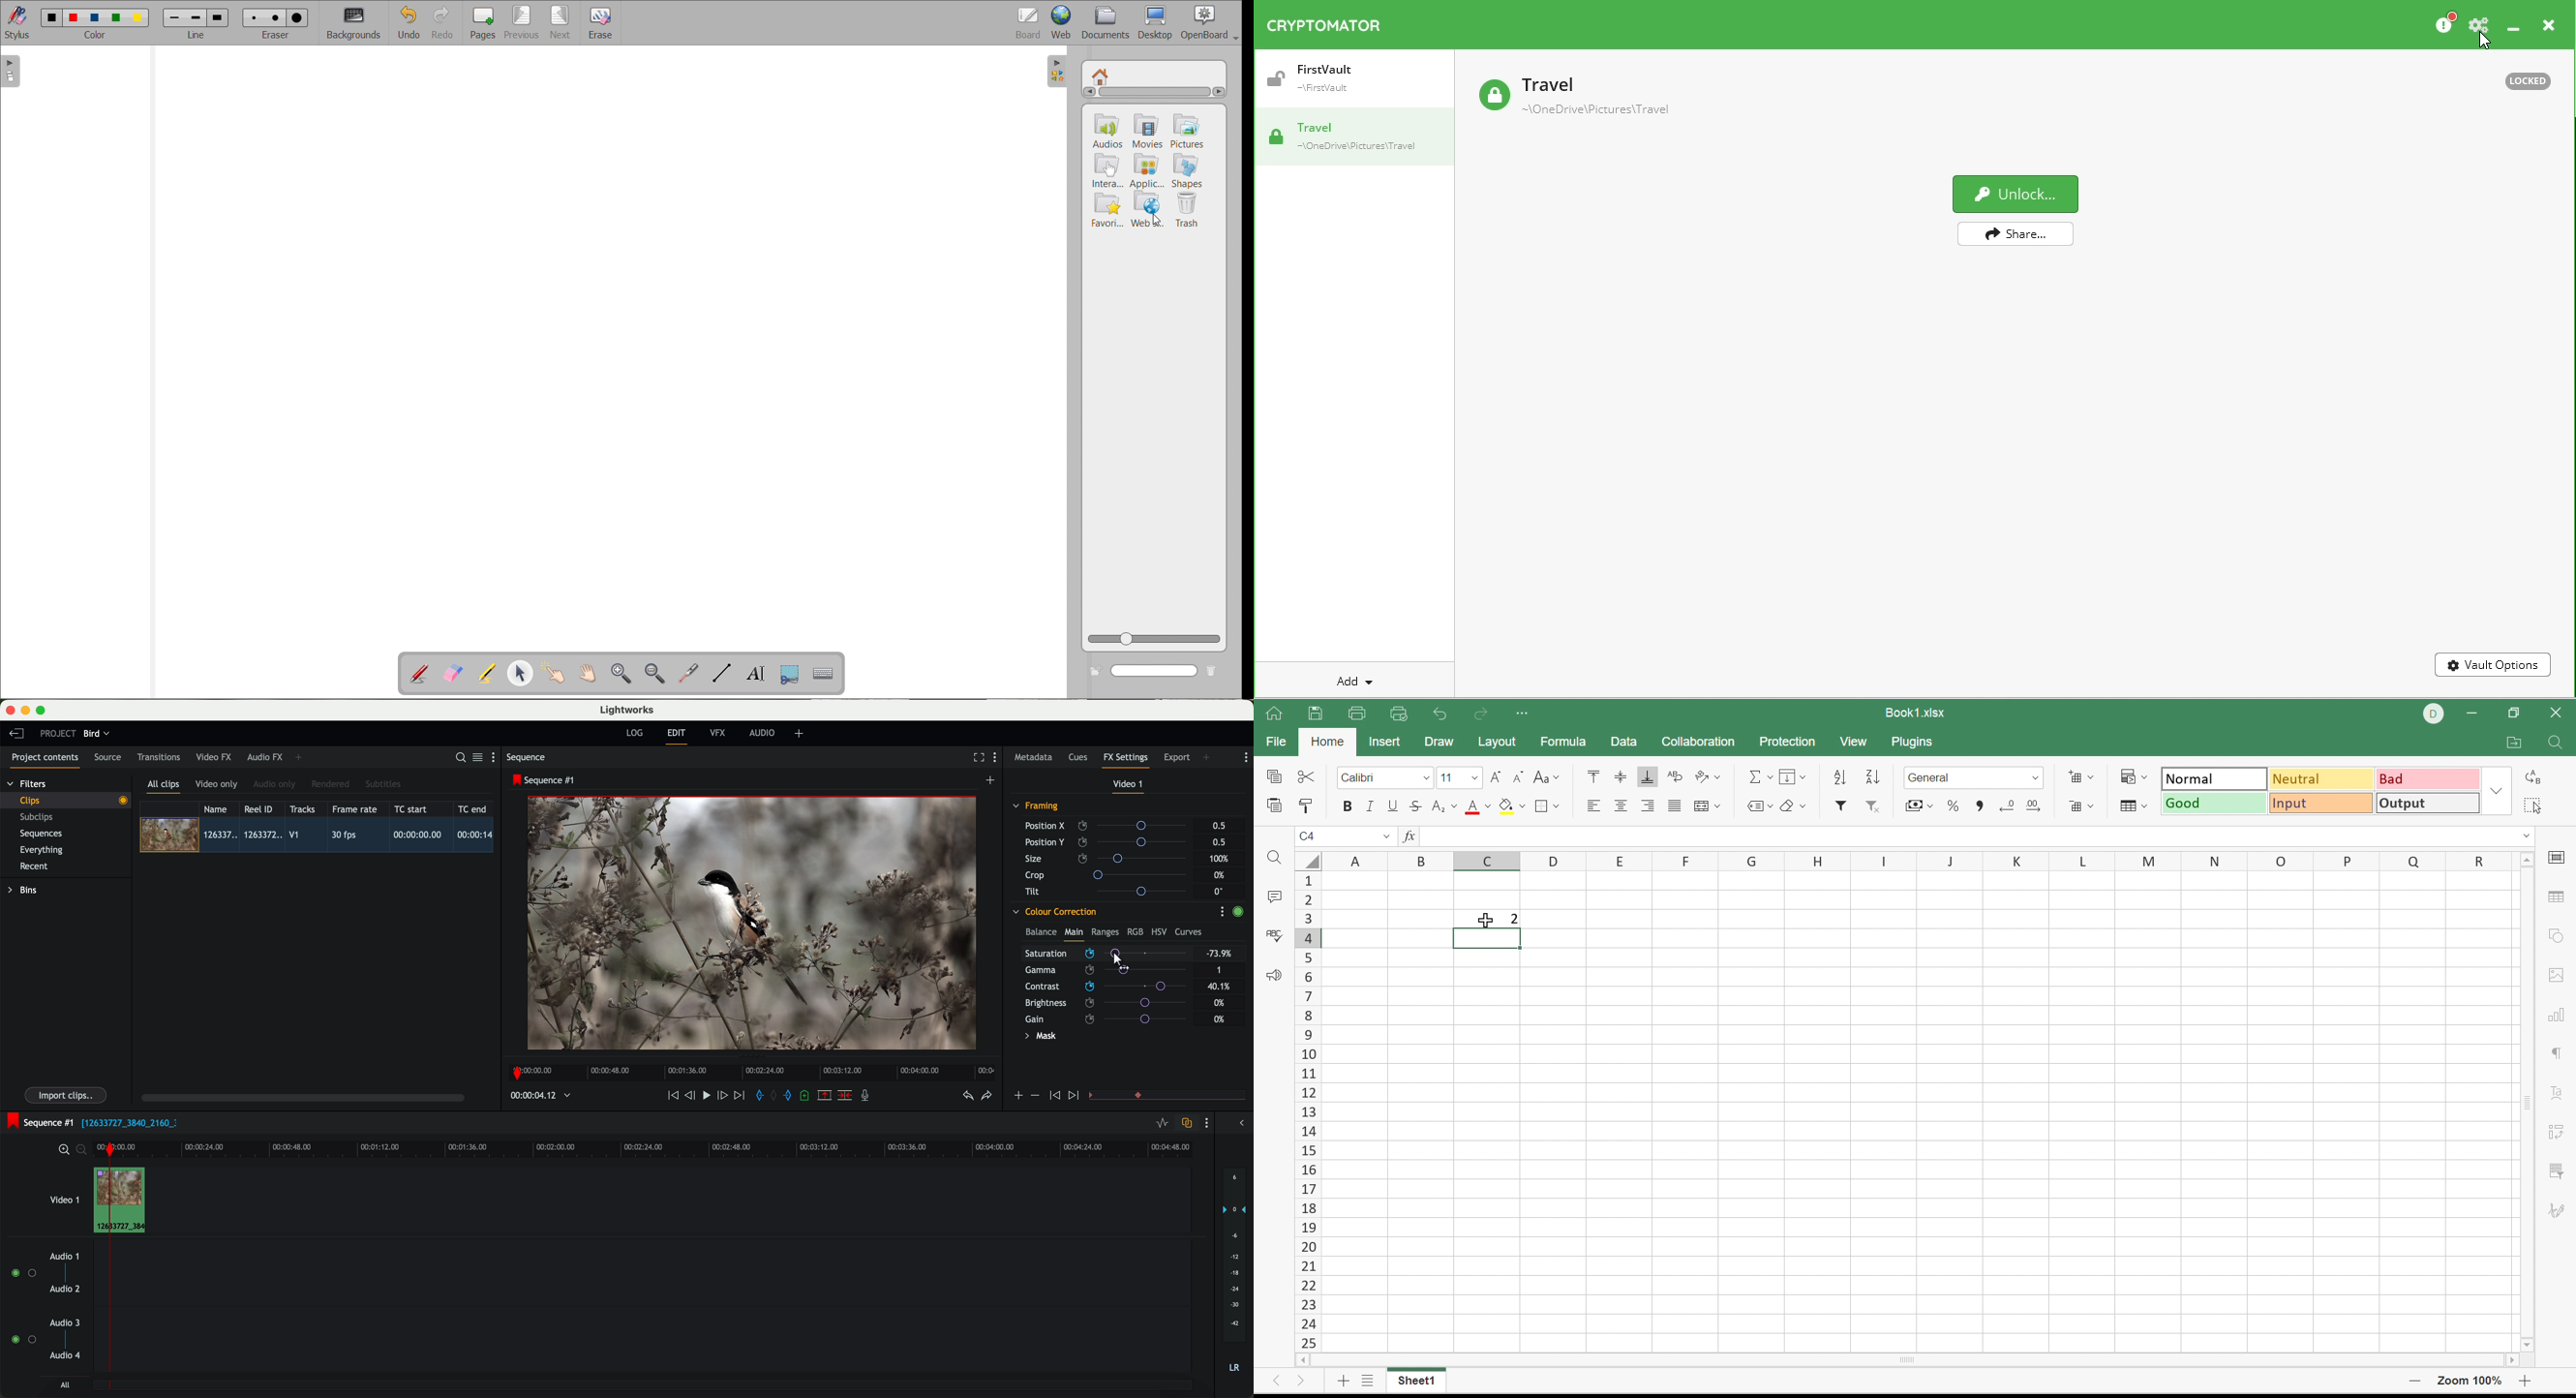  What do you see at coordinates (1447, 778) in the screenshot?
I see `Font size` at bounding box center [1447, 778].